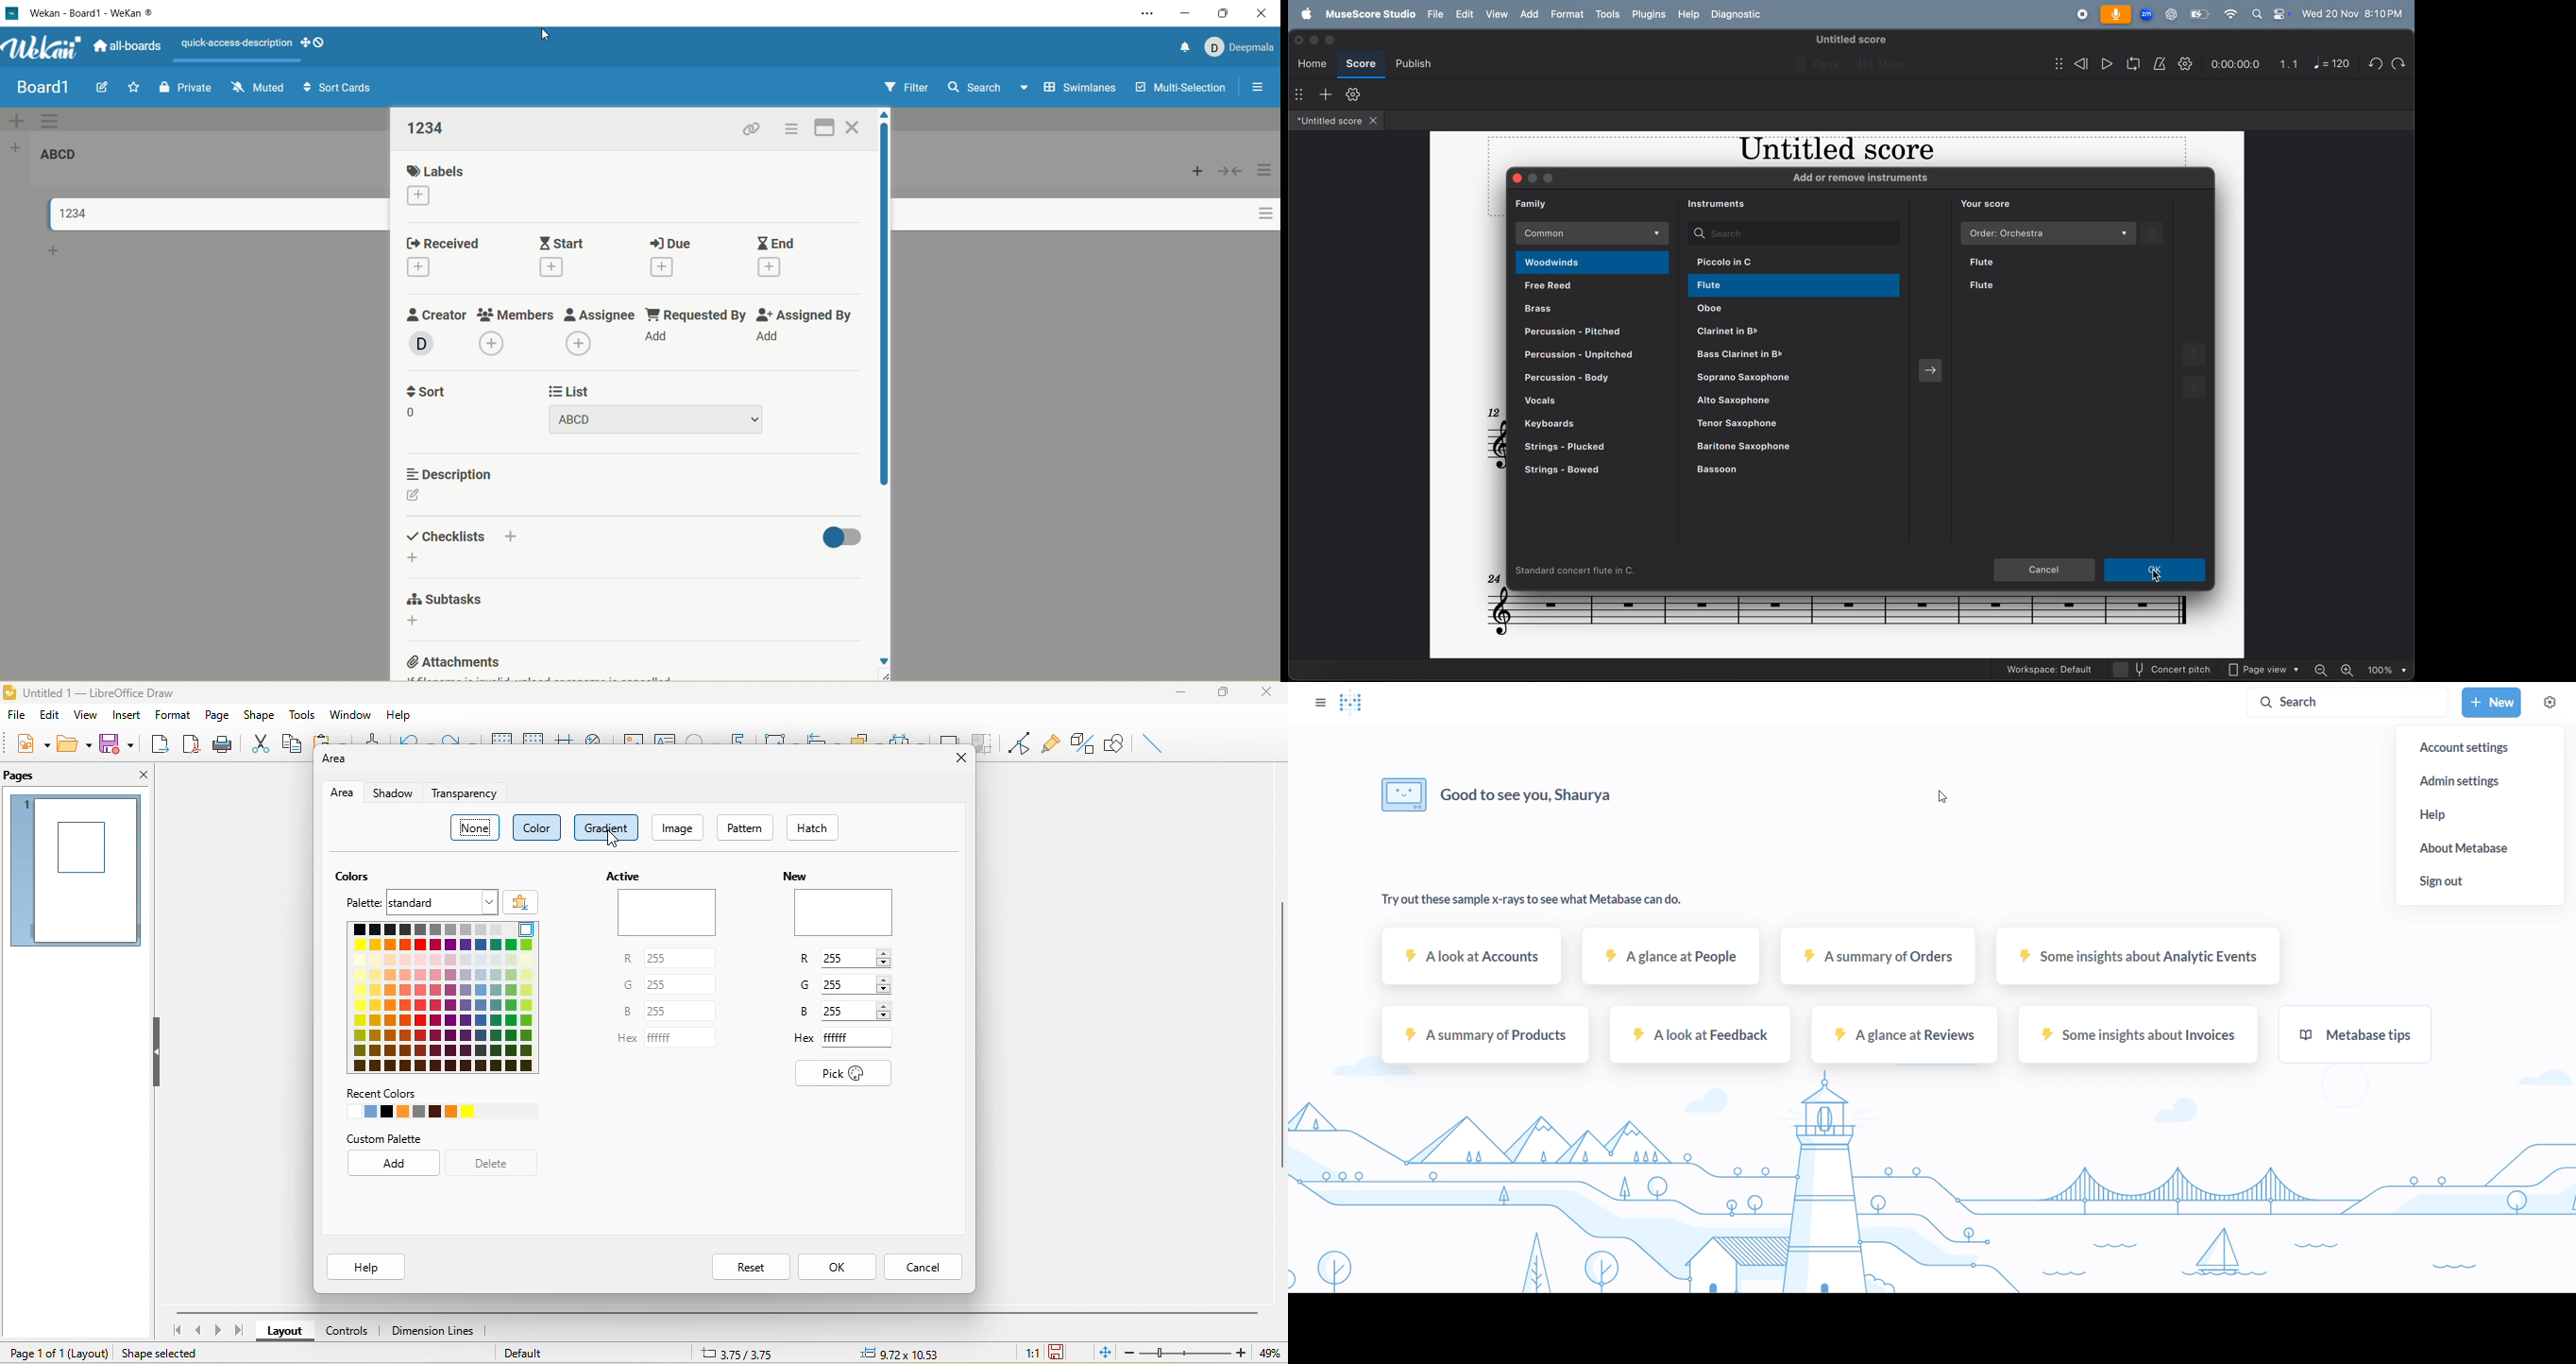 Image resolution: width=2576 pixels, height=1372 pixels. What do you see at coordinates (682, 1014) in the screenshot?
I see `255` at bounding box center [682, 1014].